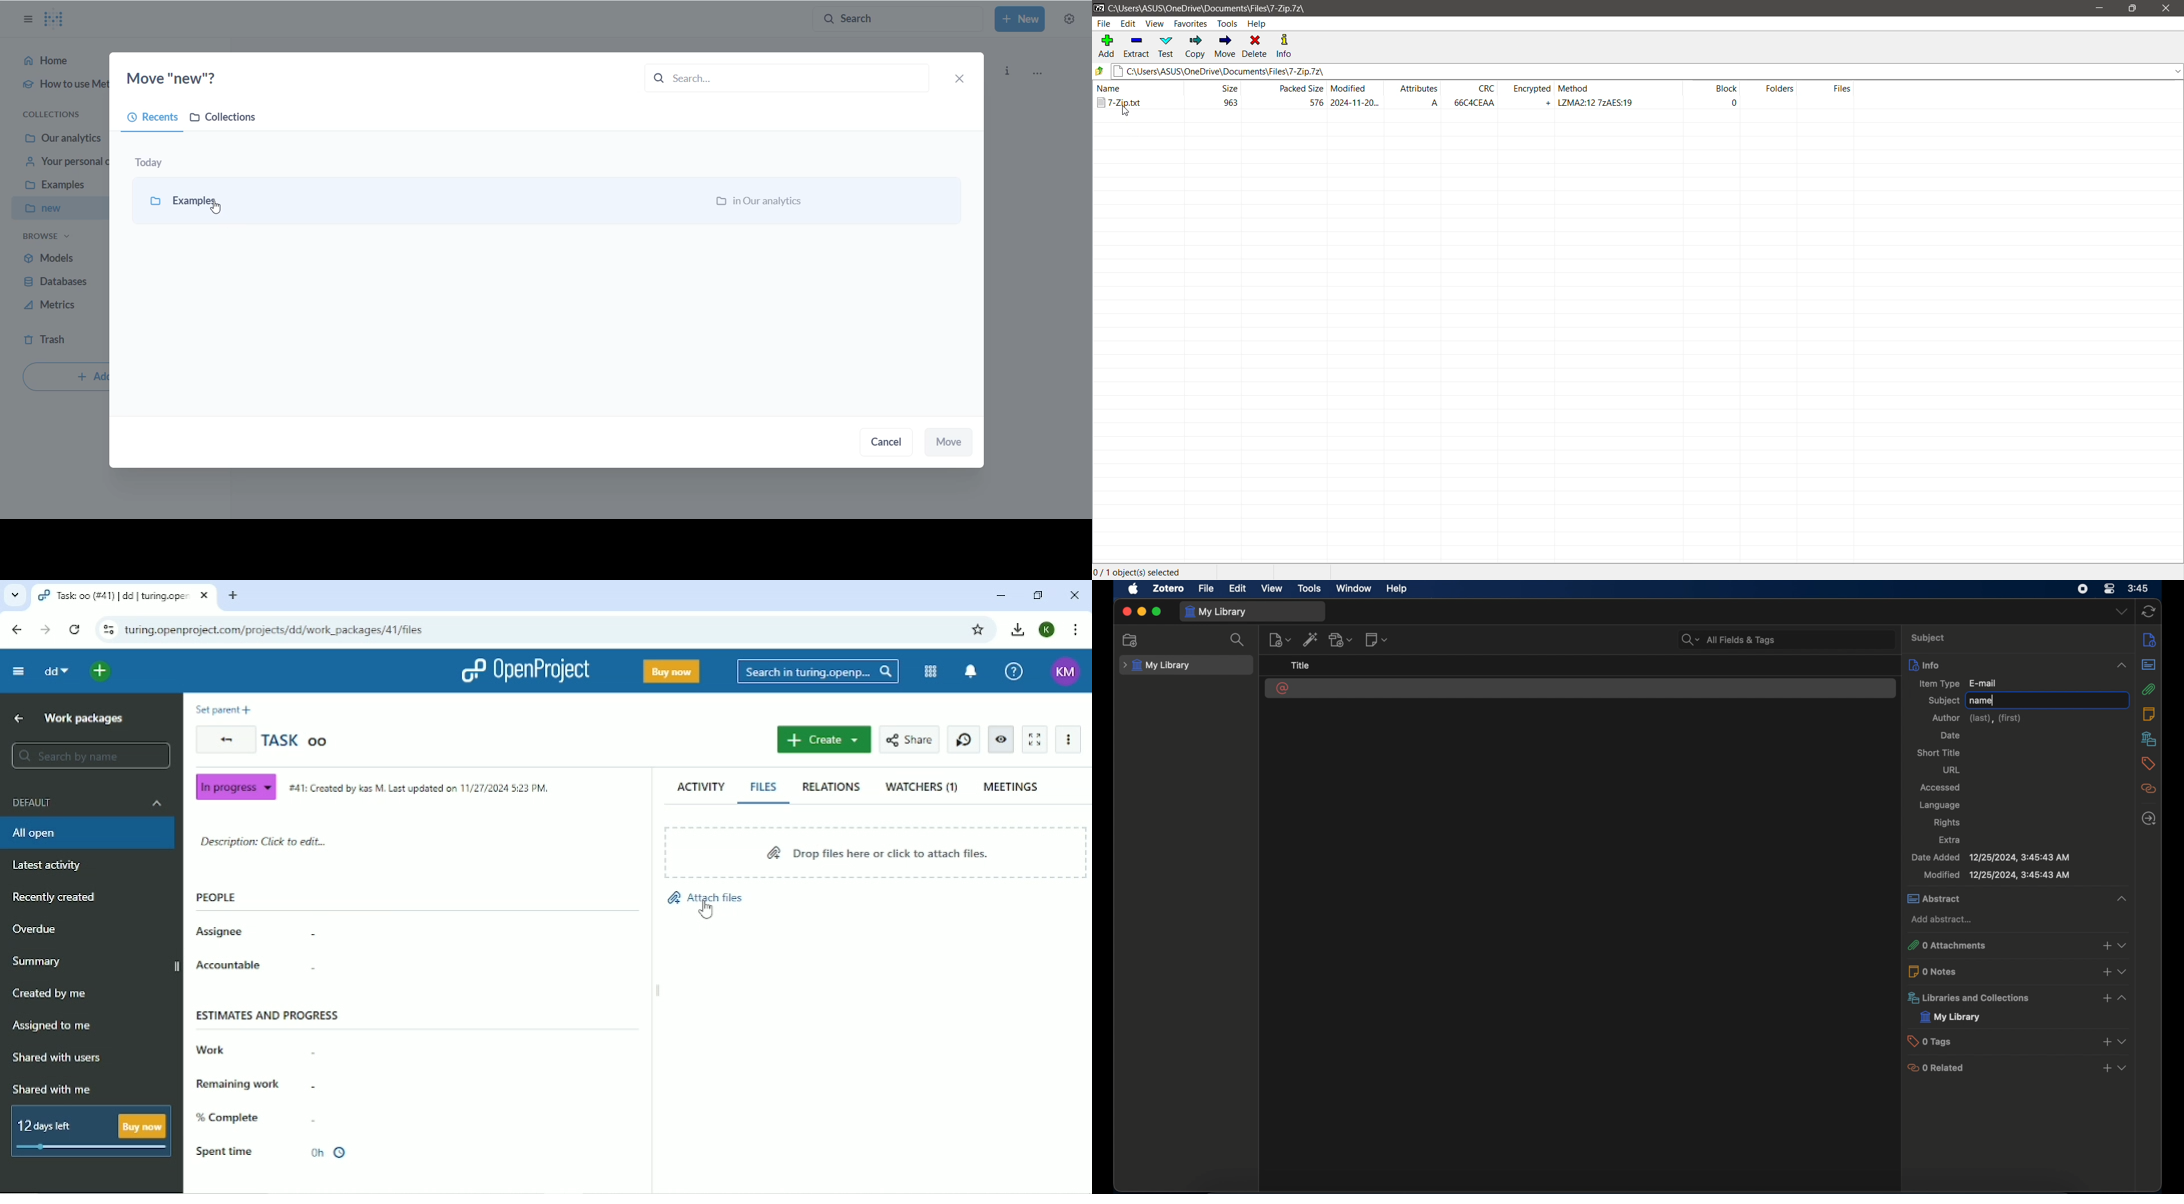 Image resolution: width=2184 pixels, height=1204 pixels. I want to click on Watchers 1, so click(922, 788).